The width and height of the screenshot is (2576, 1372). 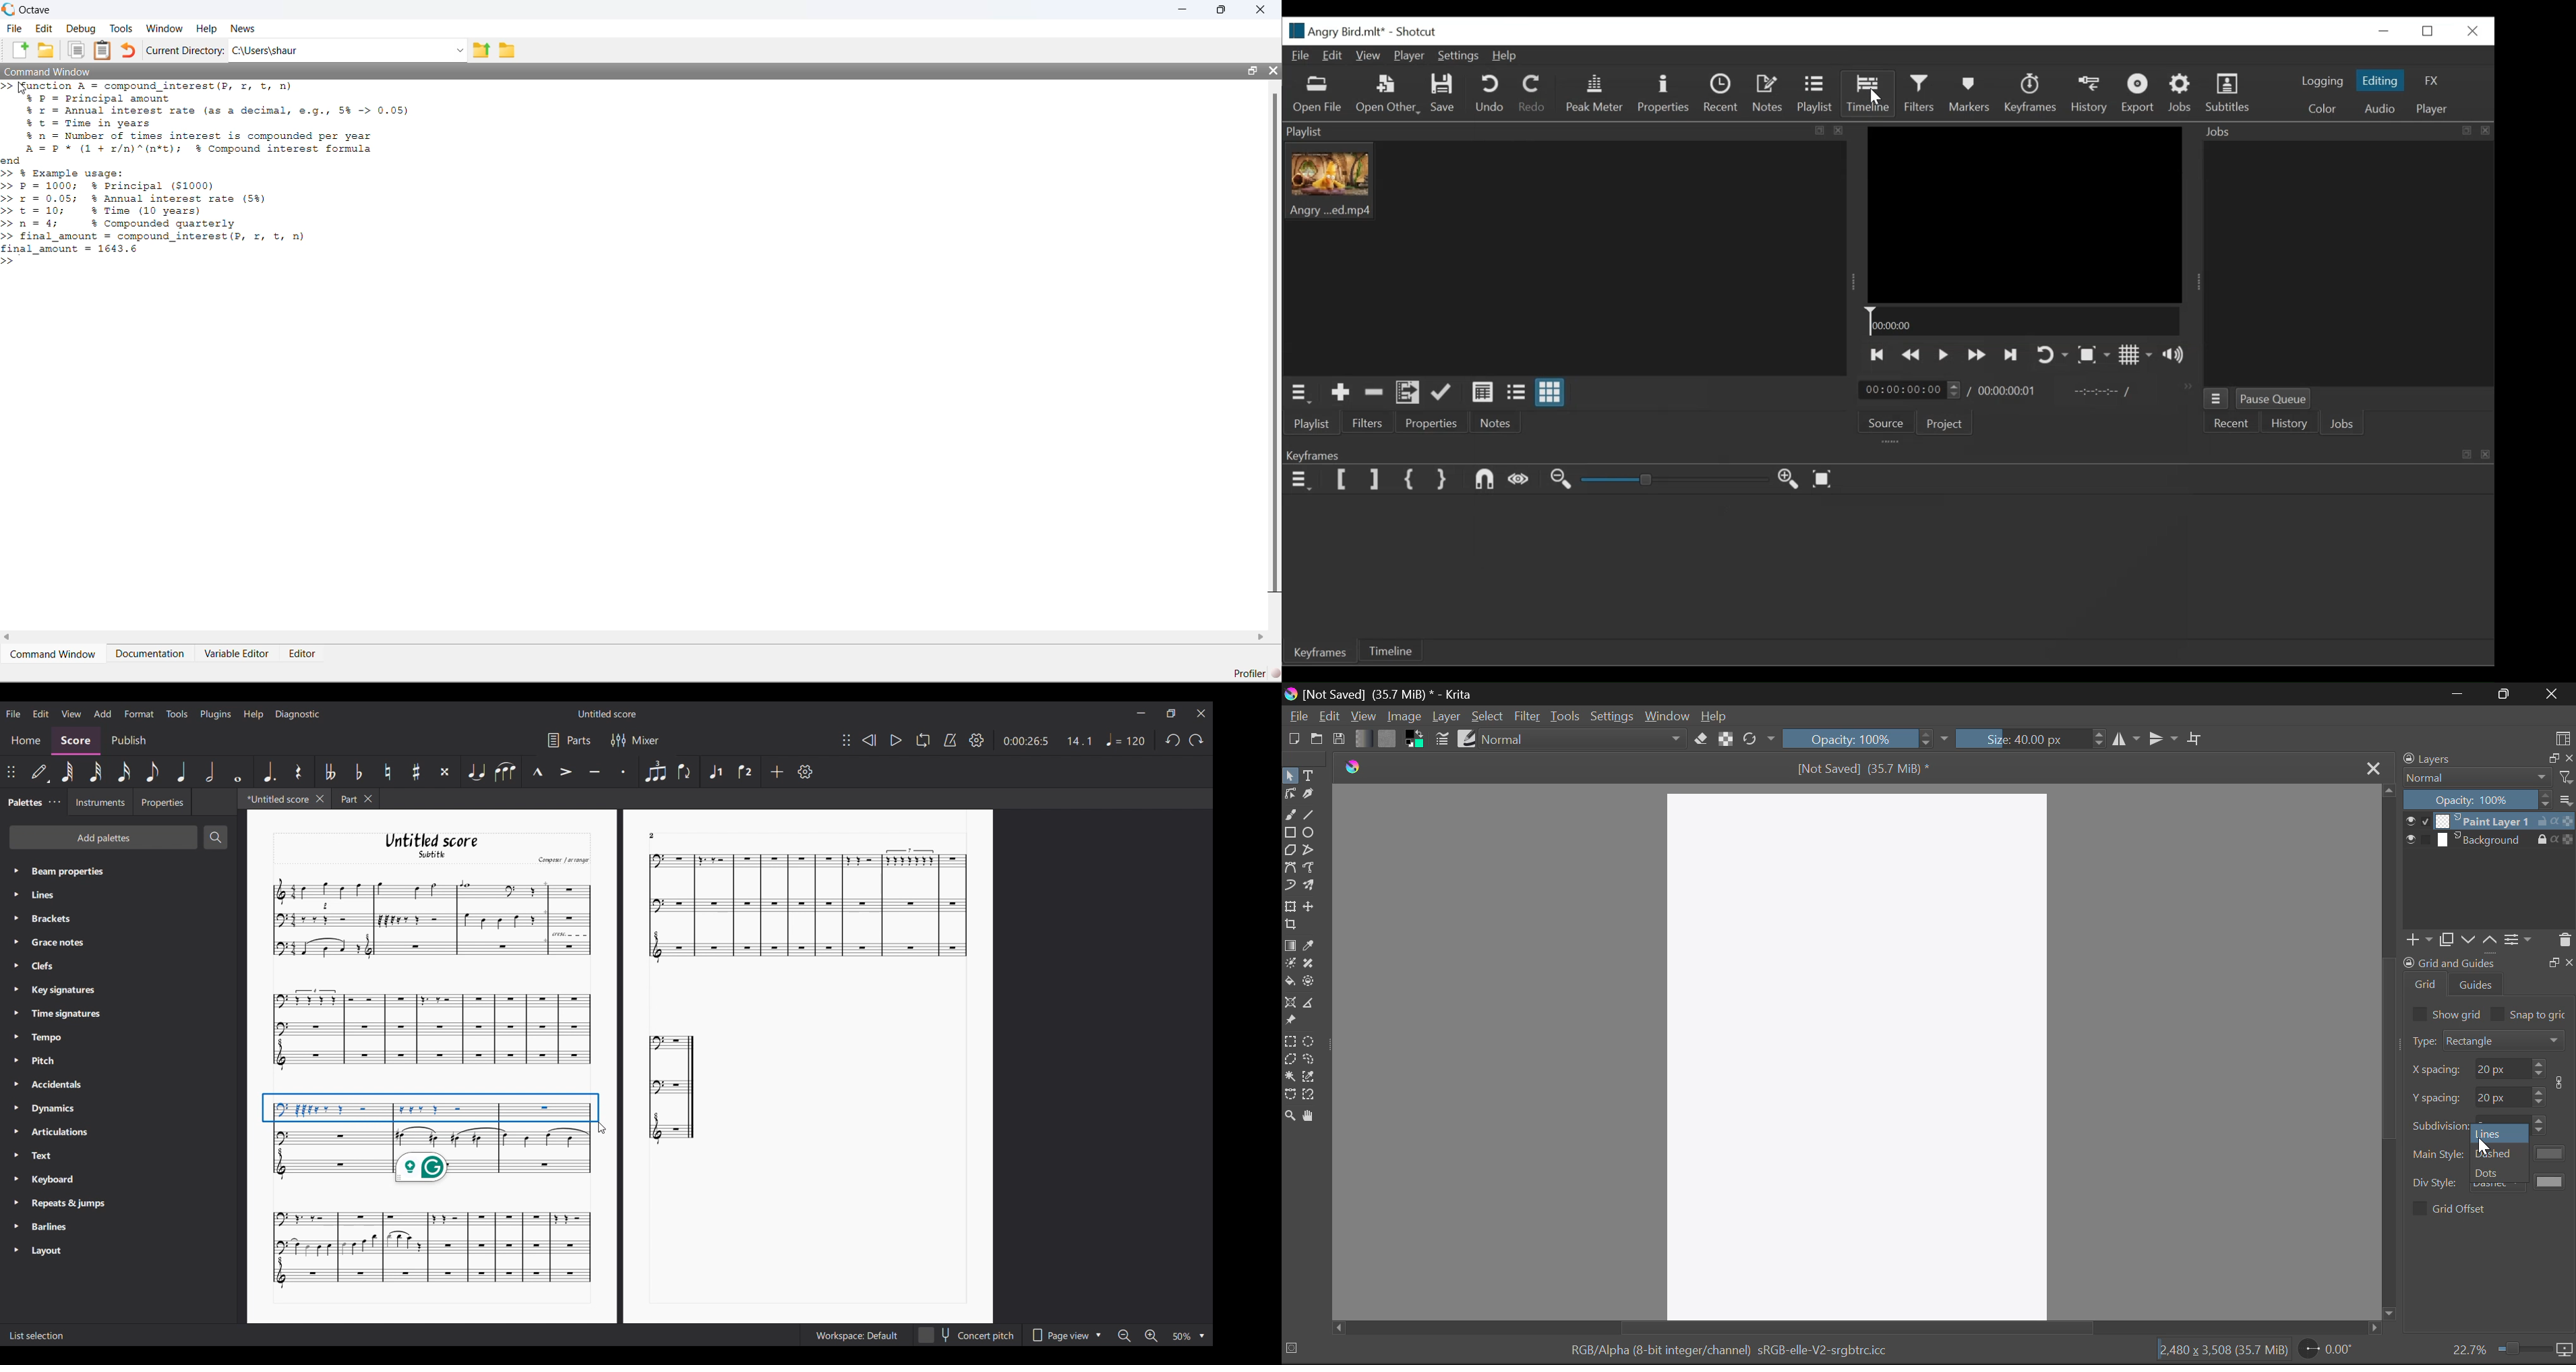 I want to click on Accent, so click(x=565, y=772).